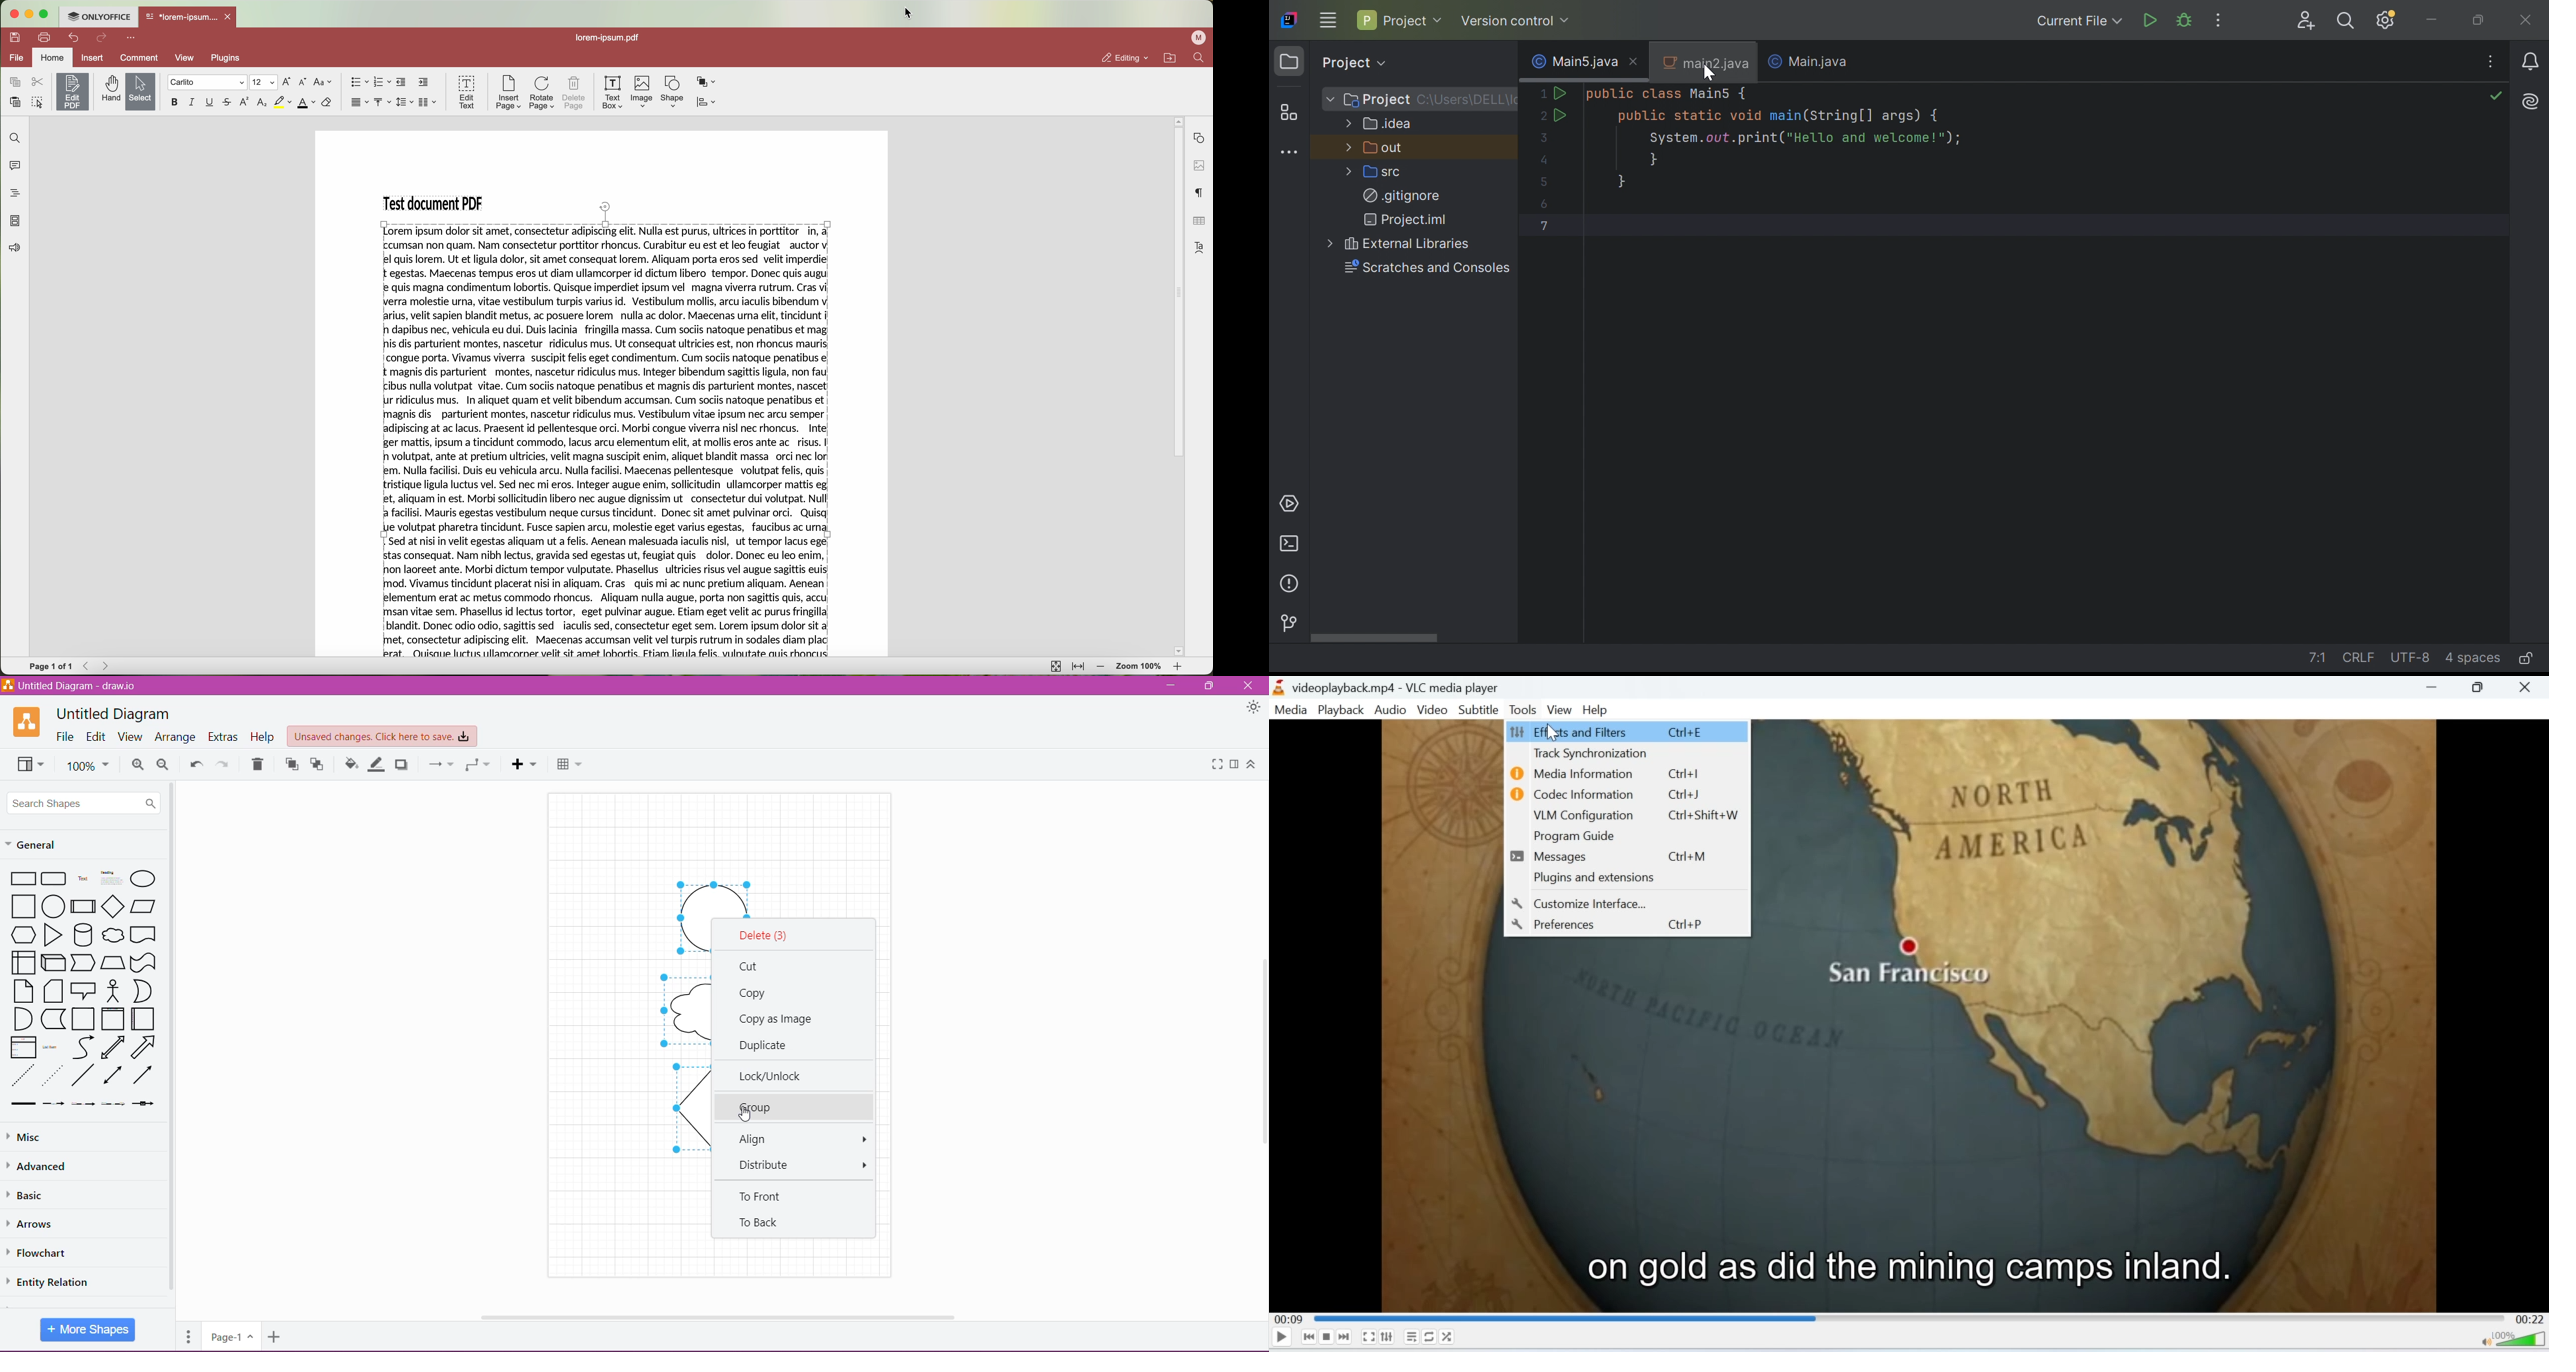 The height and width of the screenshot is (1372, 2576). I want to click on Waypoints, so click(477, 765).